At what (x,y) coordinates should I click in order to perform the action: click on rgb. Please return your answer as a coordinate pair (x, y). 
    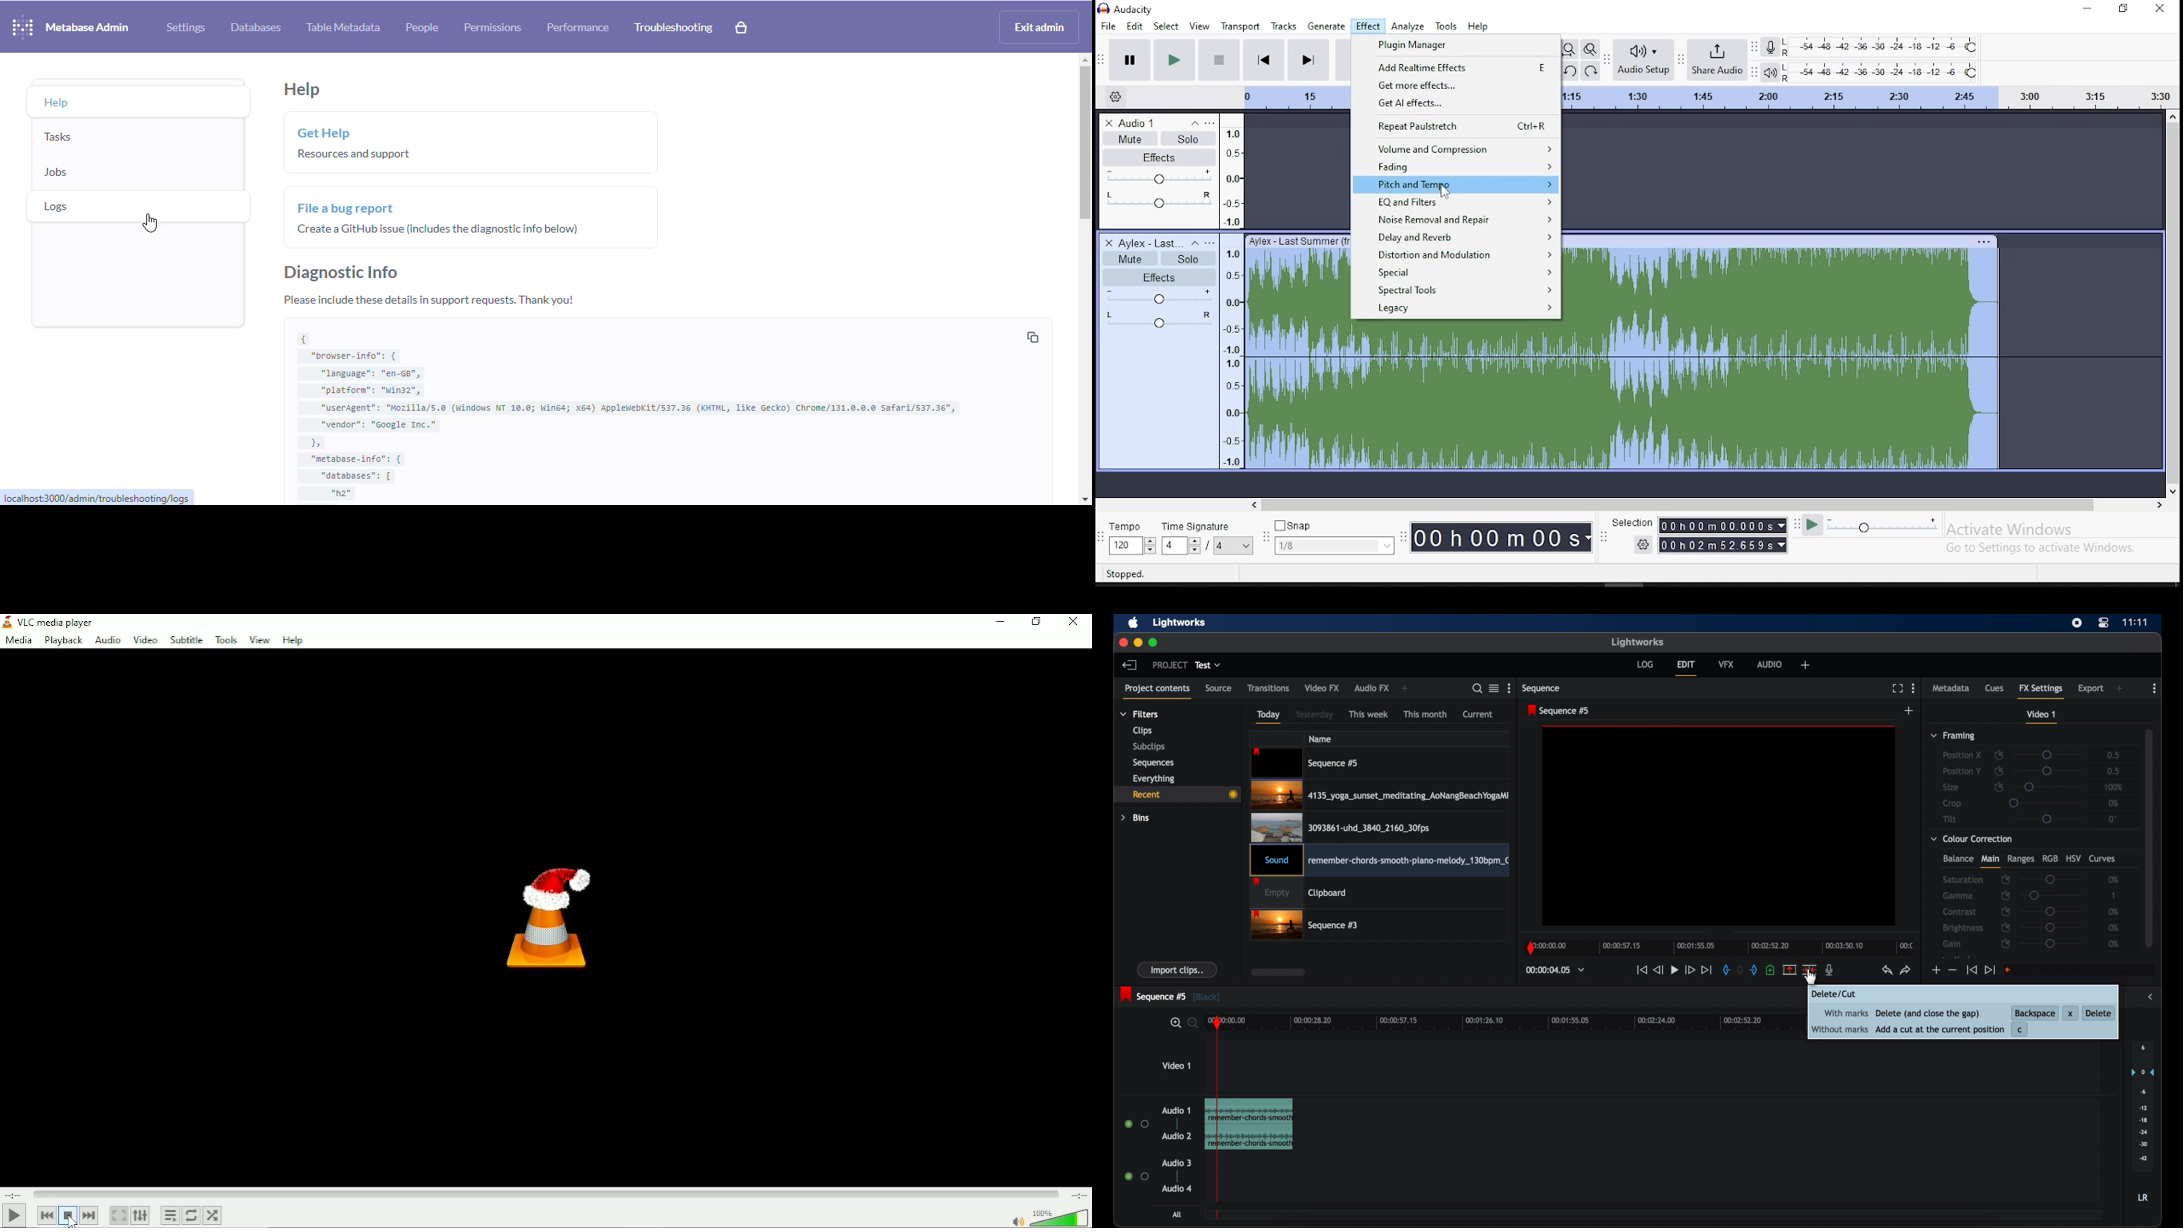
    Looking at the image, I should click on (2050, 858).